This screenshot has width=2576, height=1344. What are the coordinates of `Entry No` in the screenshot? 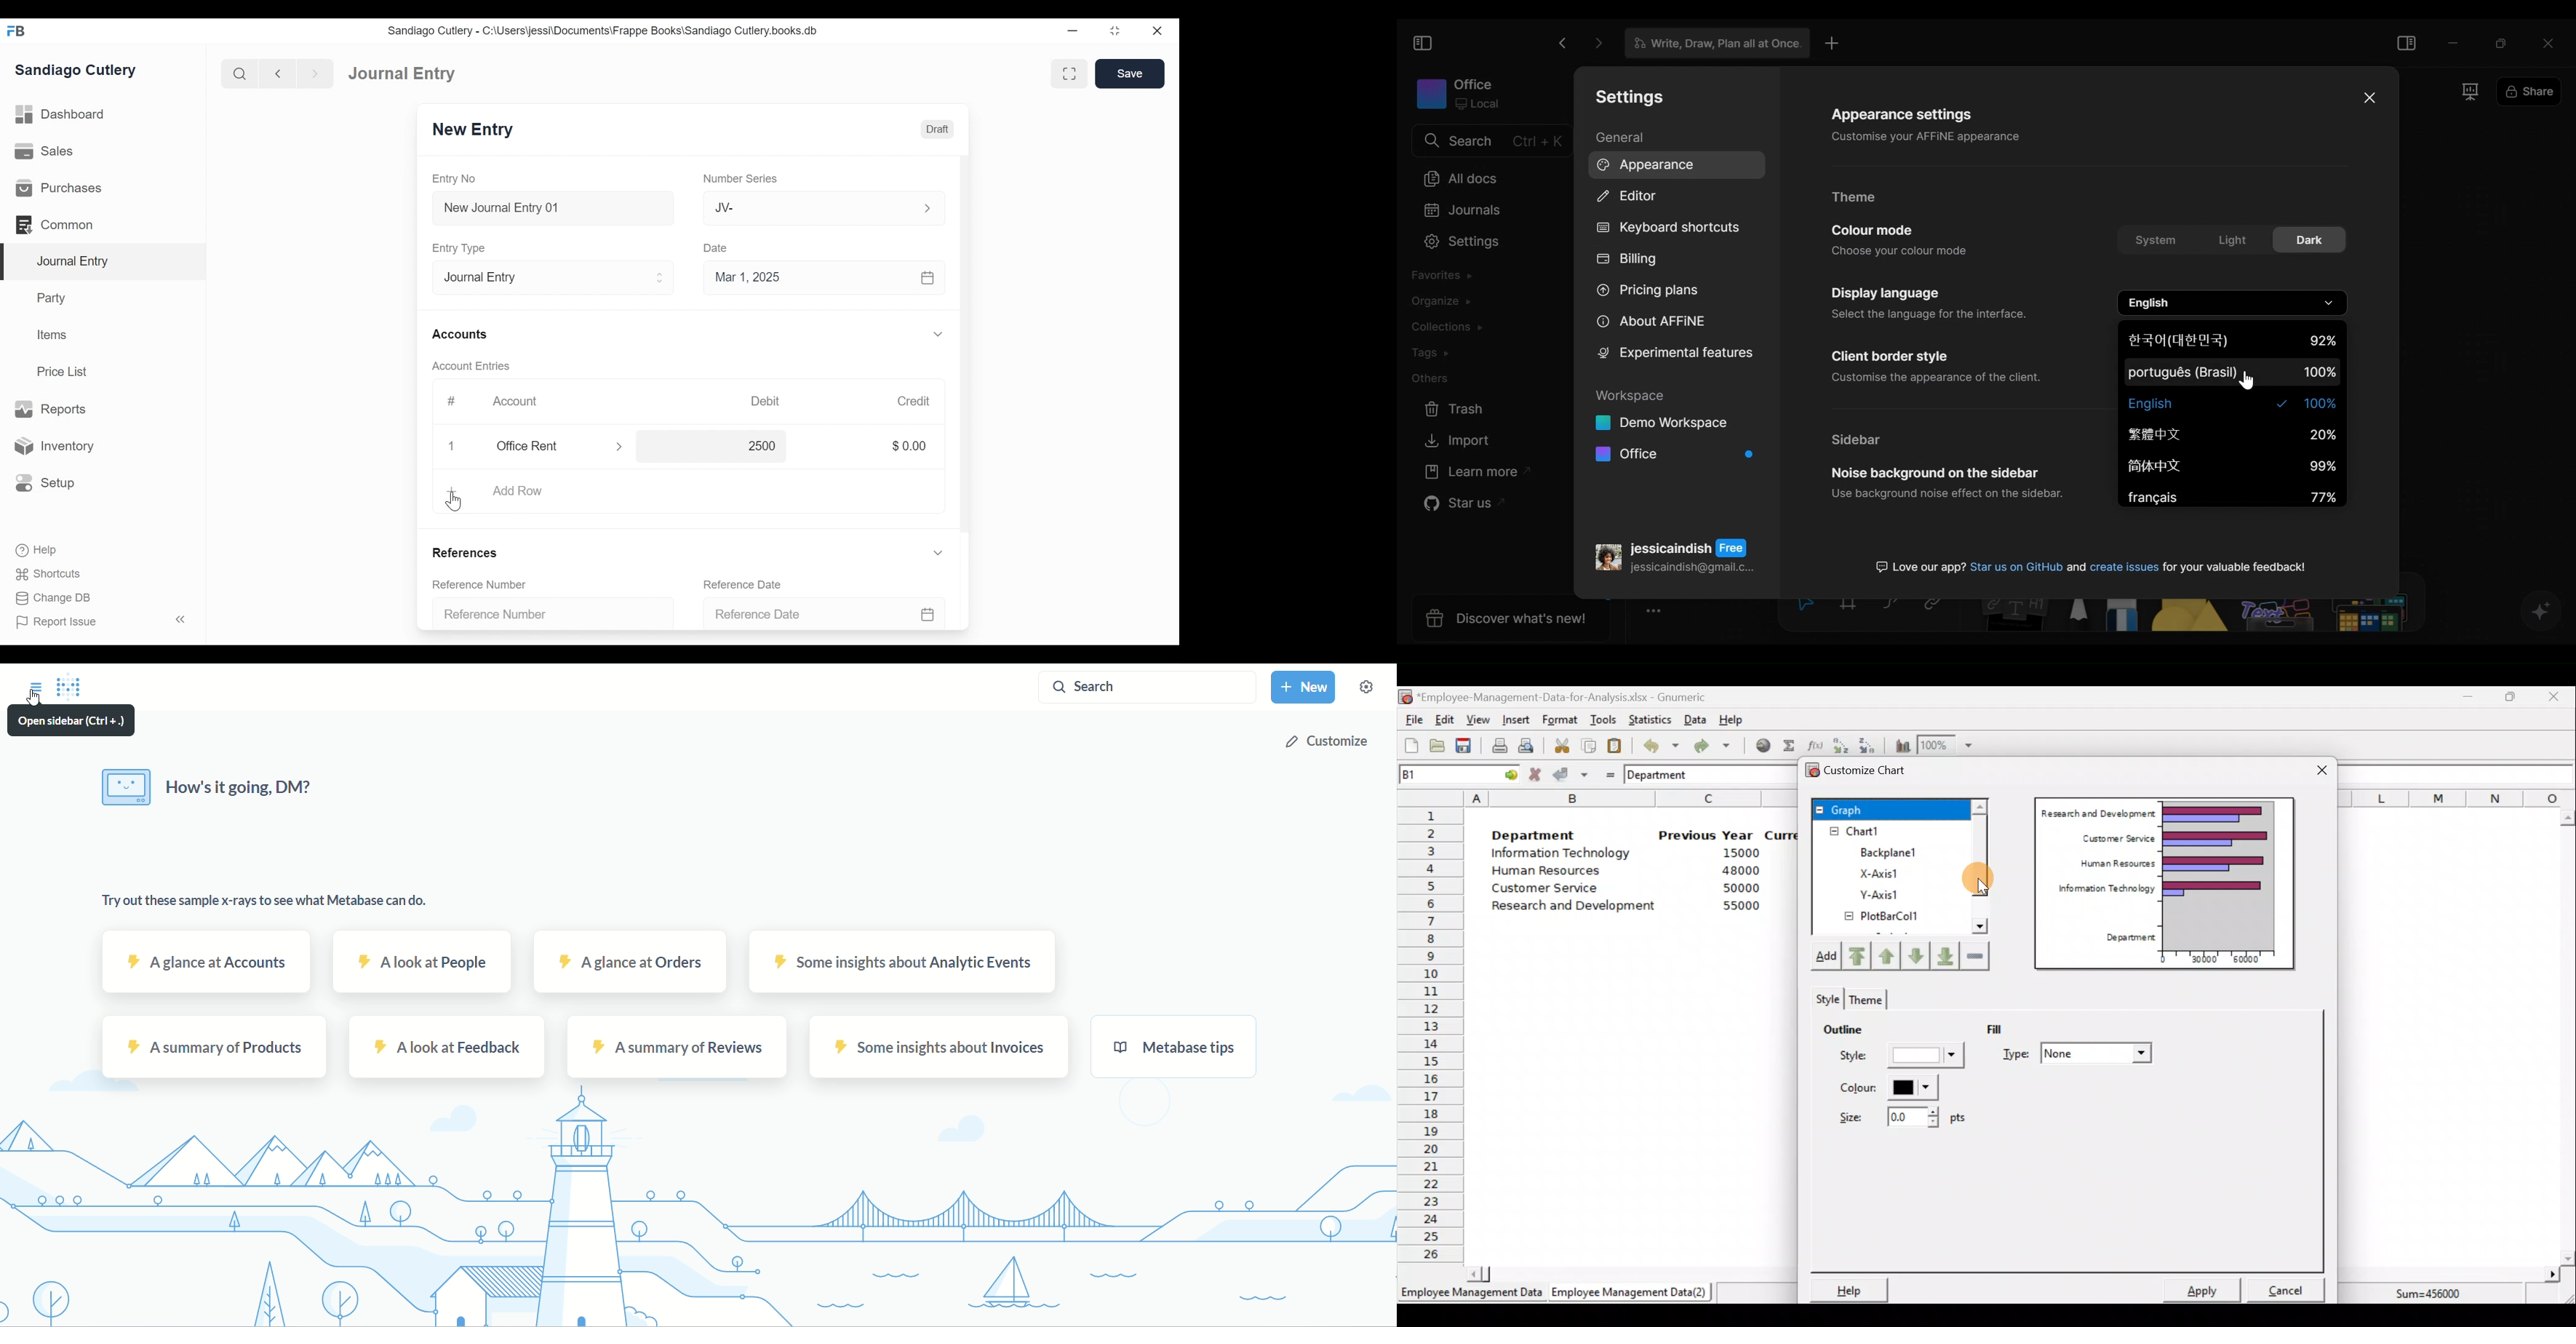 It's located at (459, 179).